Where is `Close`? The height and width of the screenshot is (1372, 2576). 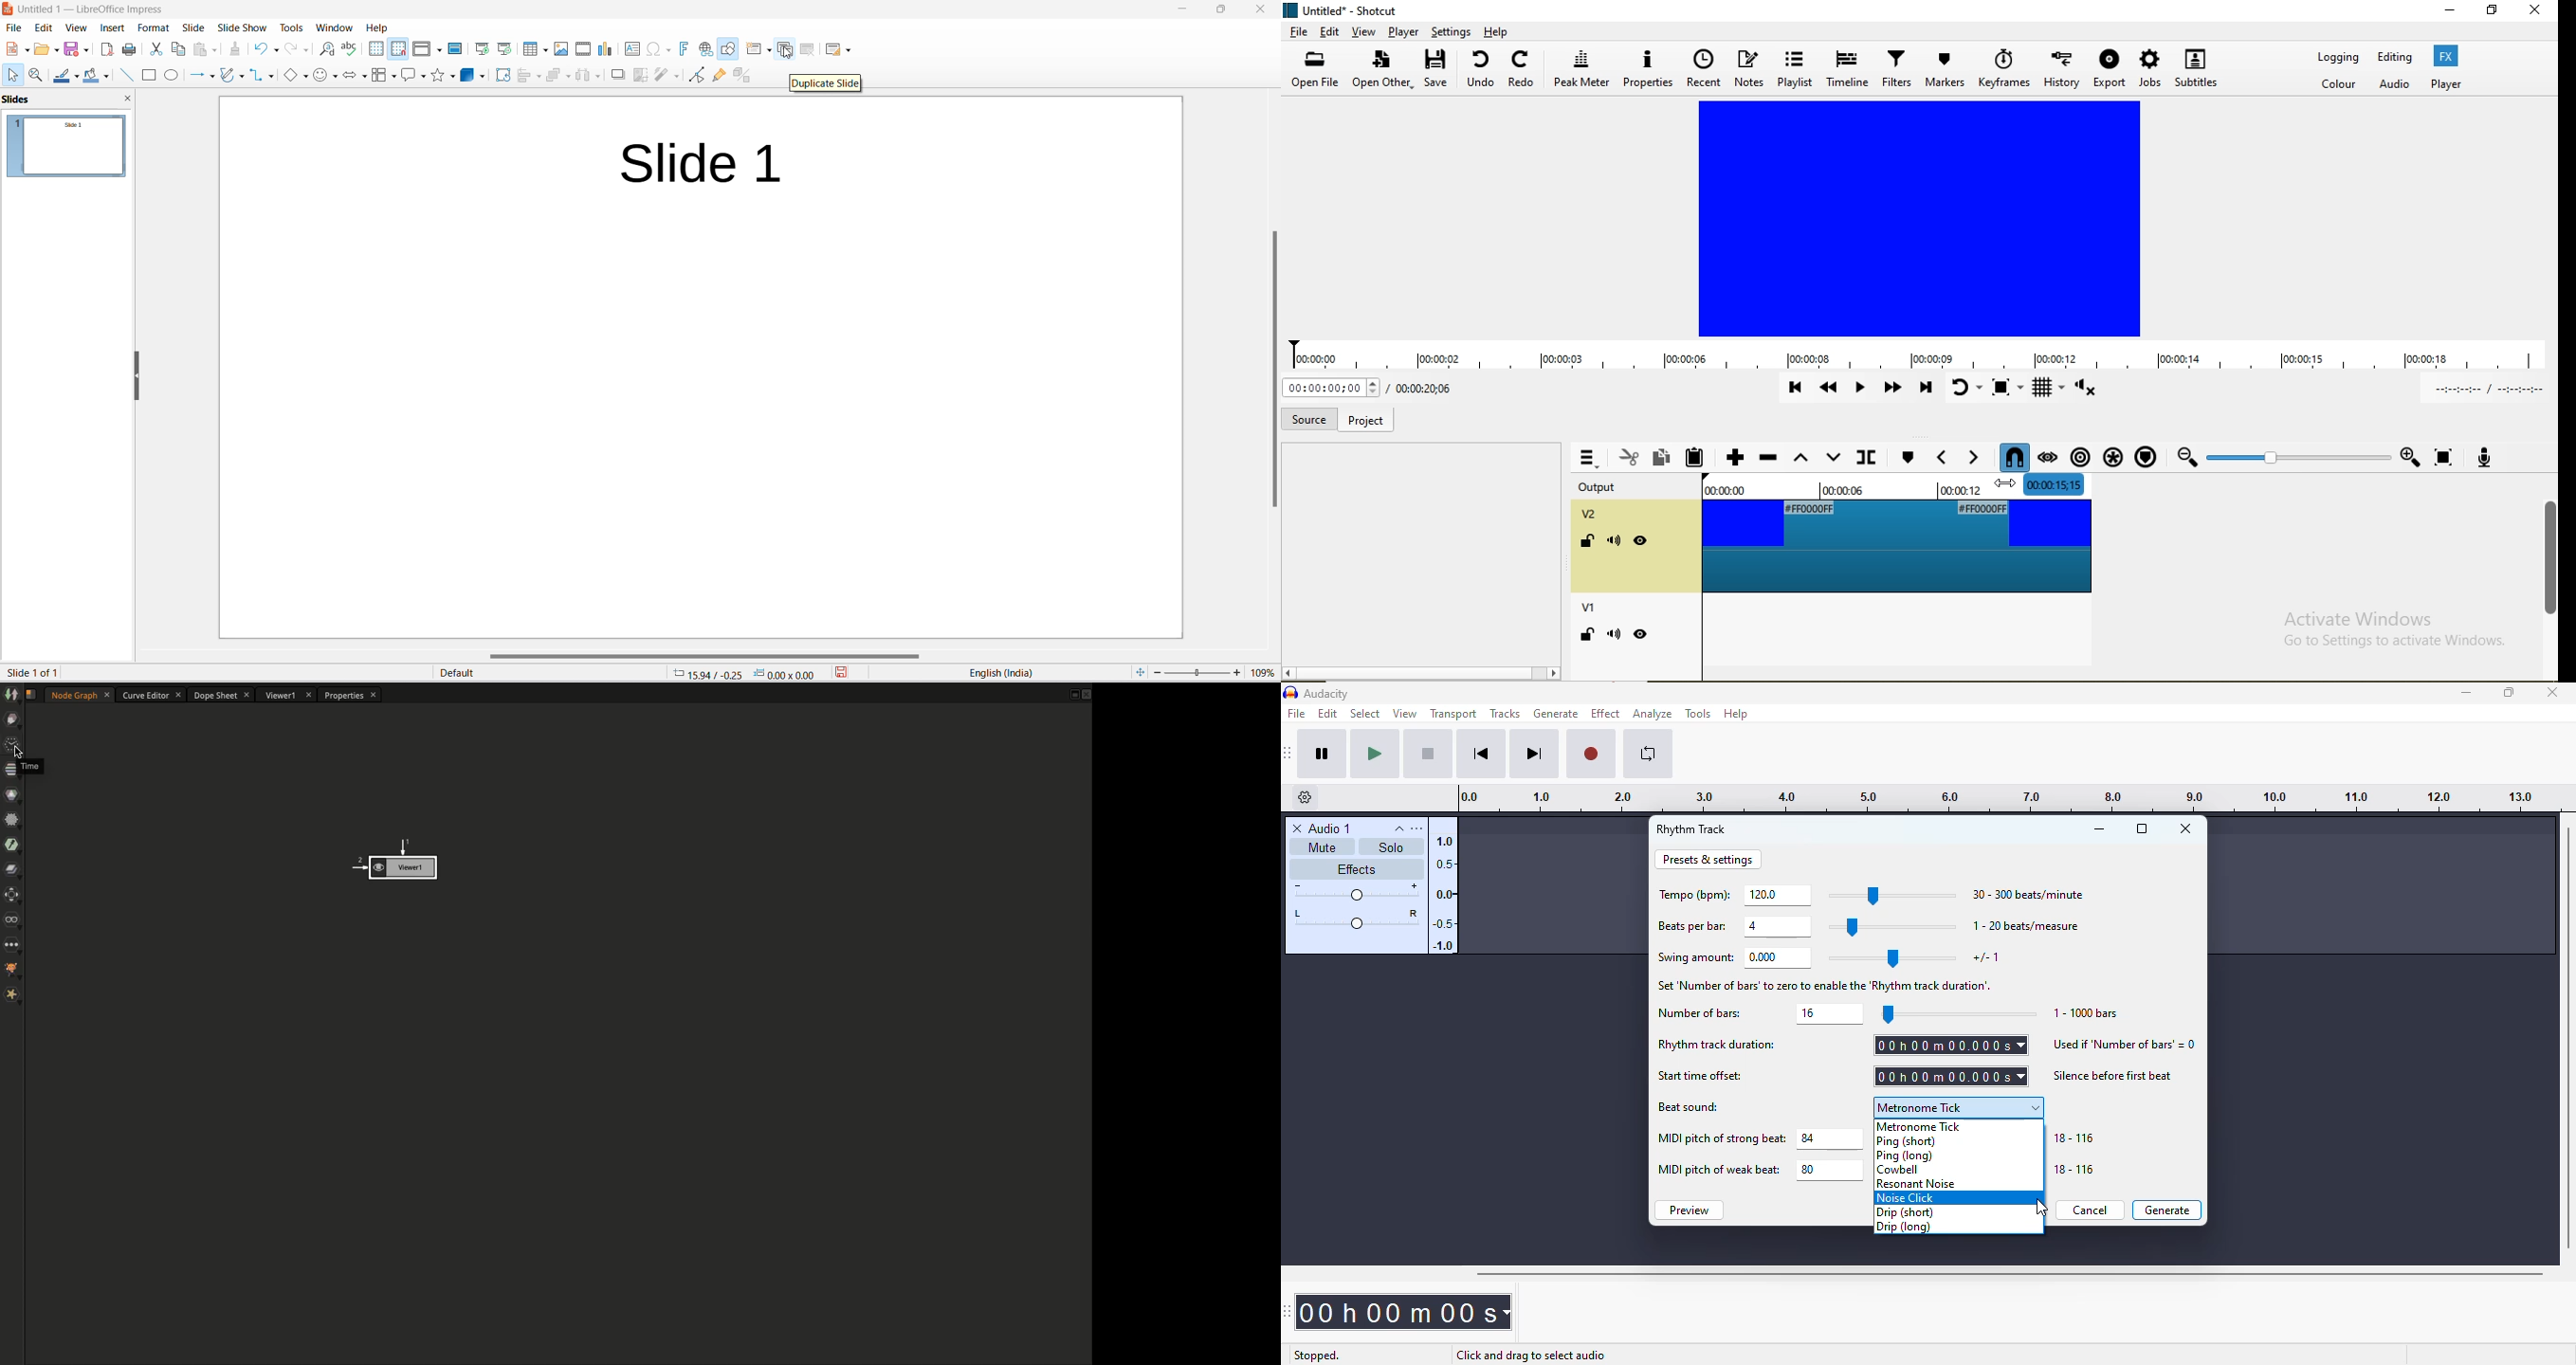 Close is located at coordinates (1260, 10).